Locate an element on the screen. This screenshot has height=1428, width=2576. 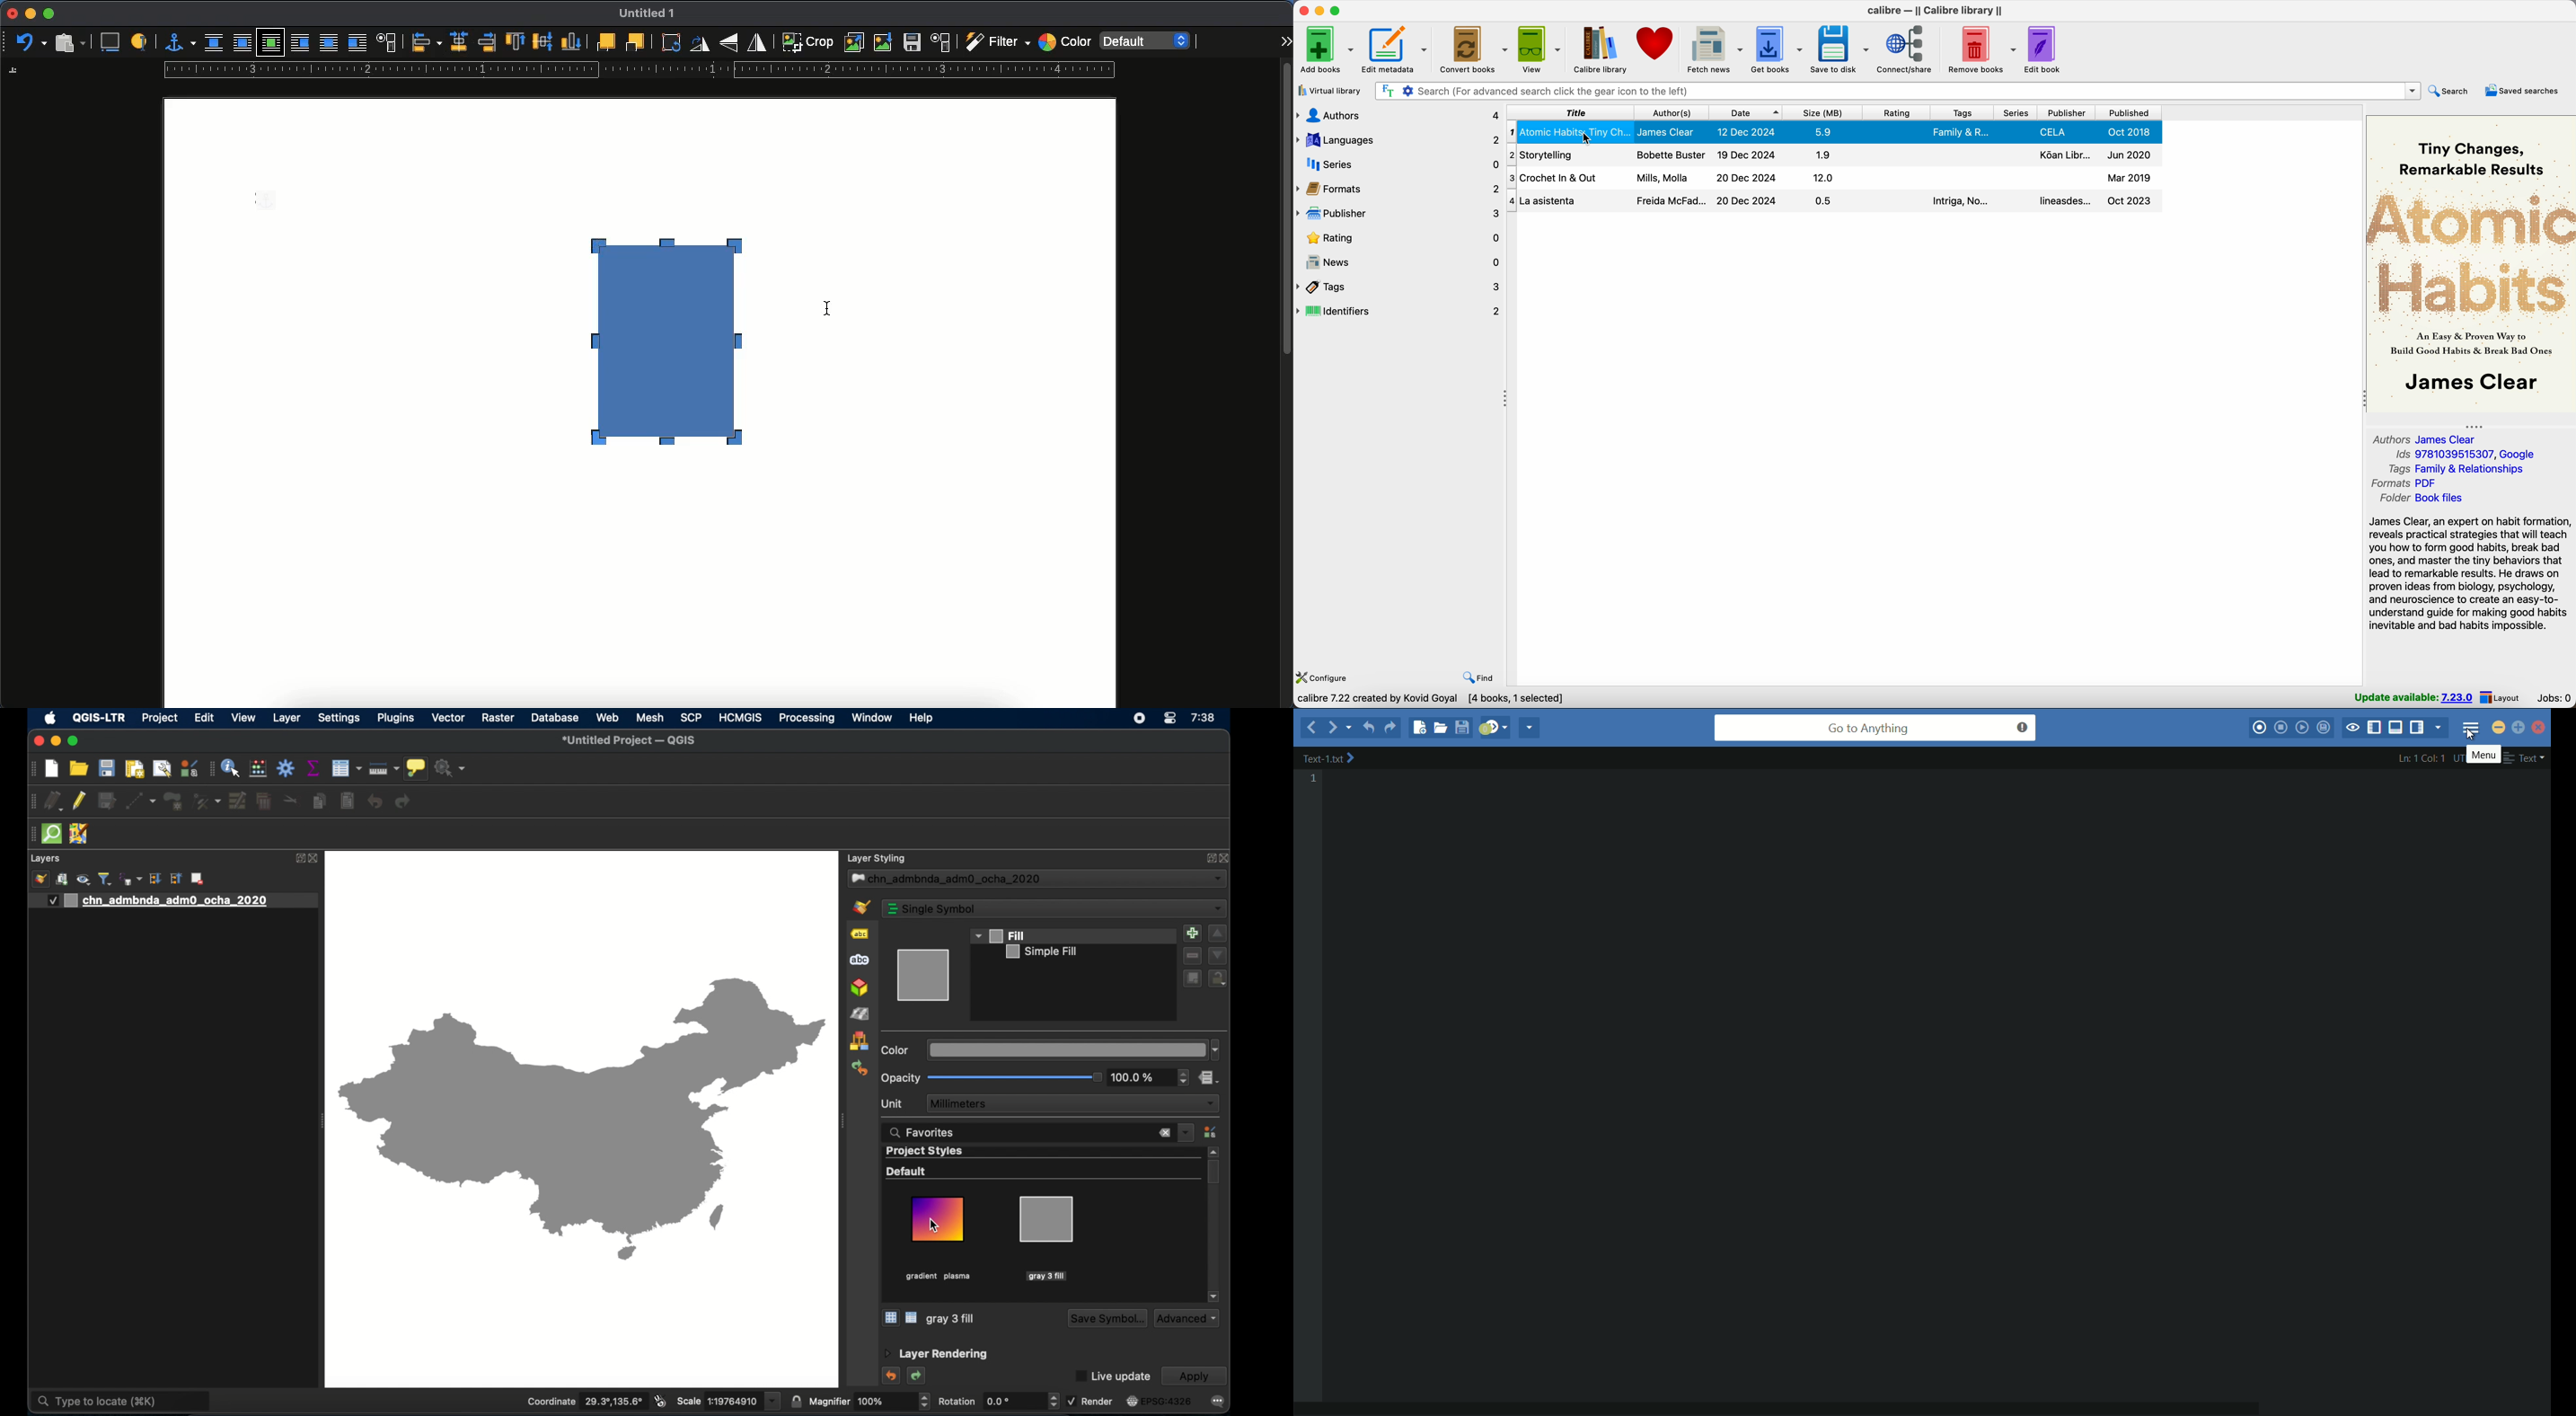
formats is located at coordinates (2404, 483).